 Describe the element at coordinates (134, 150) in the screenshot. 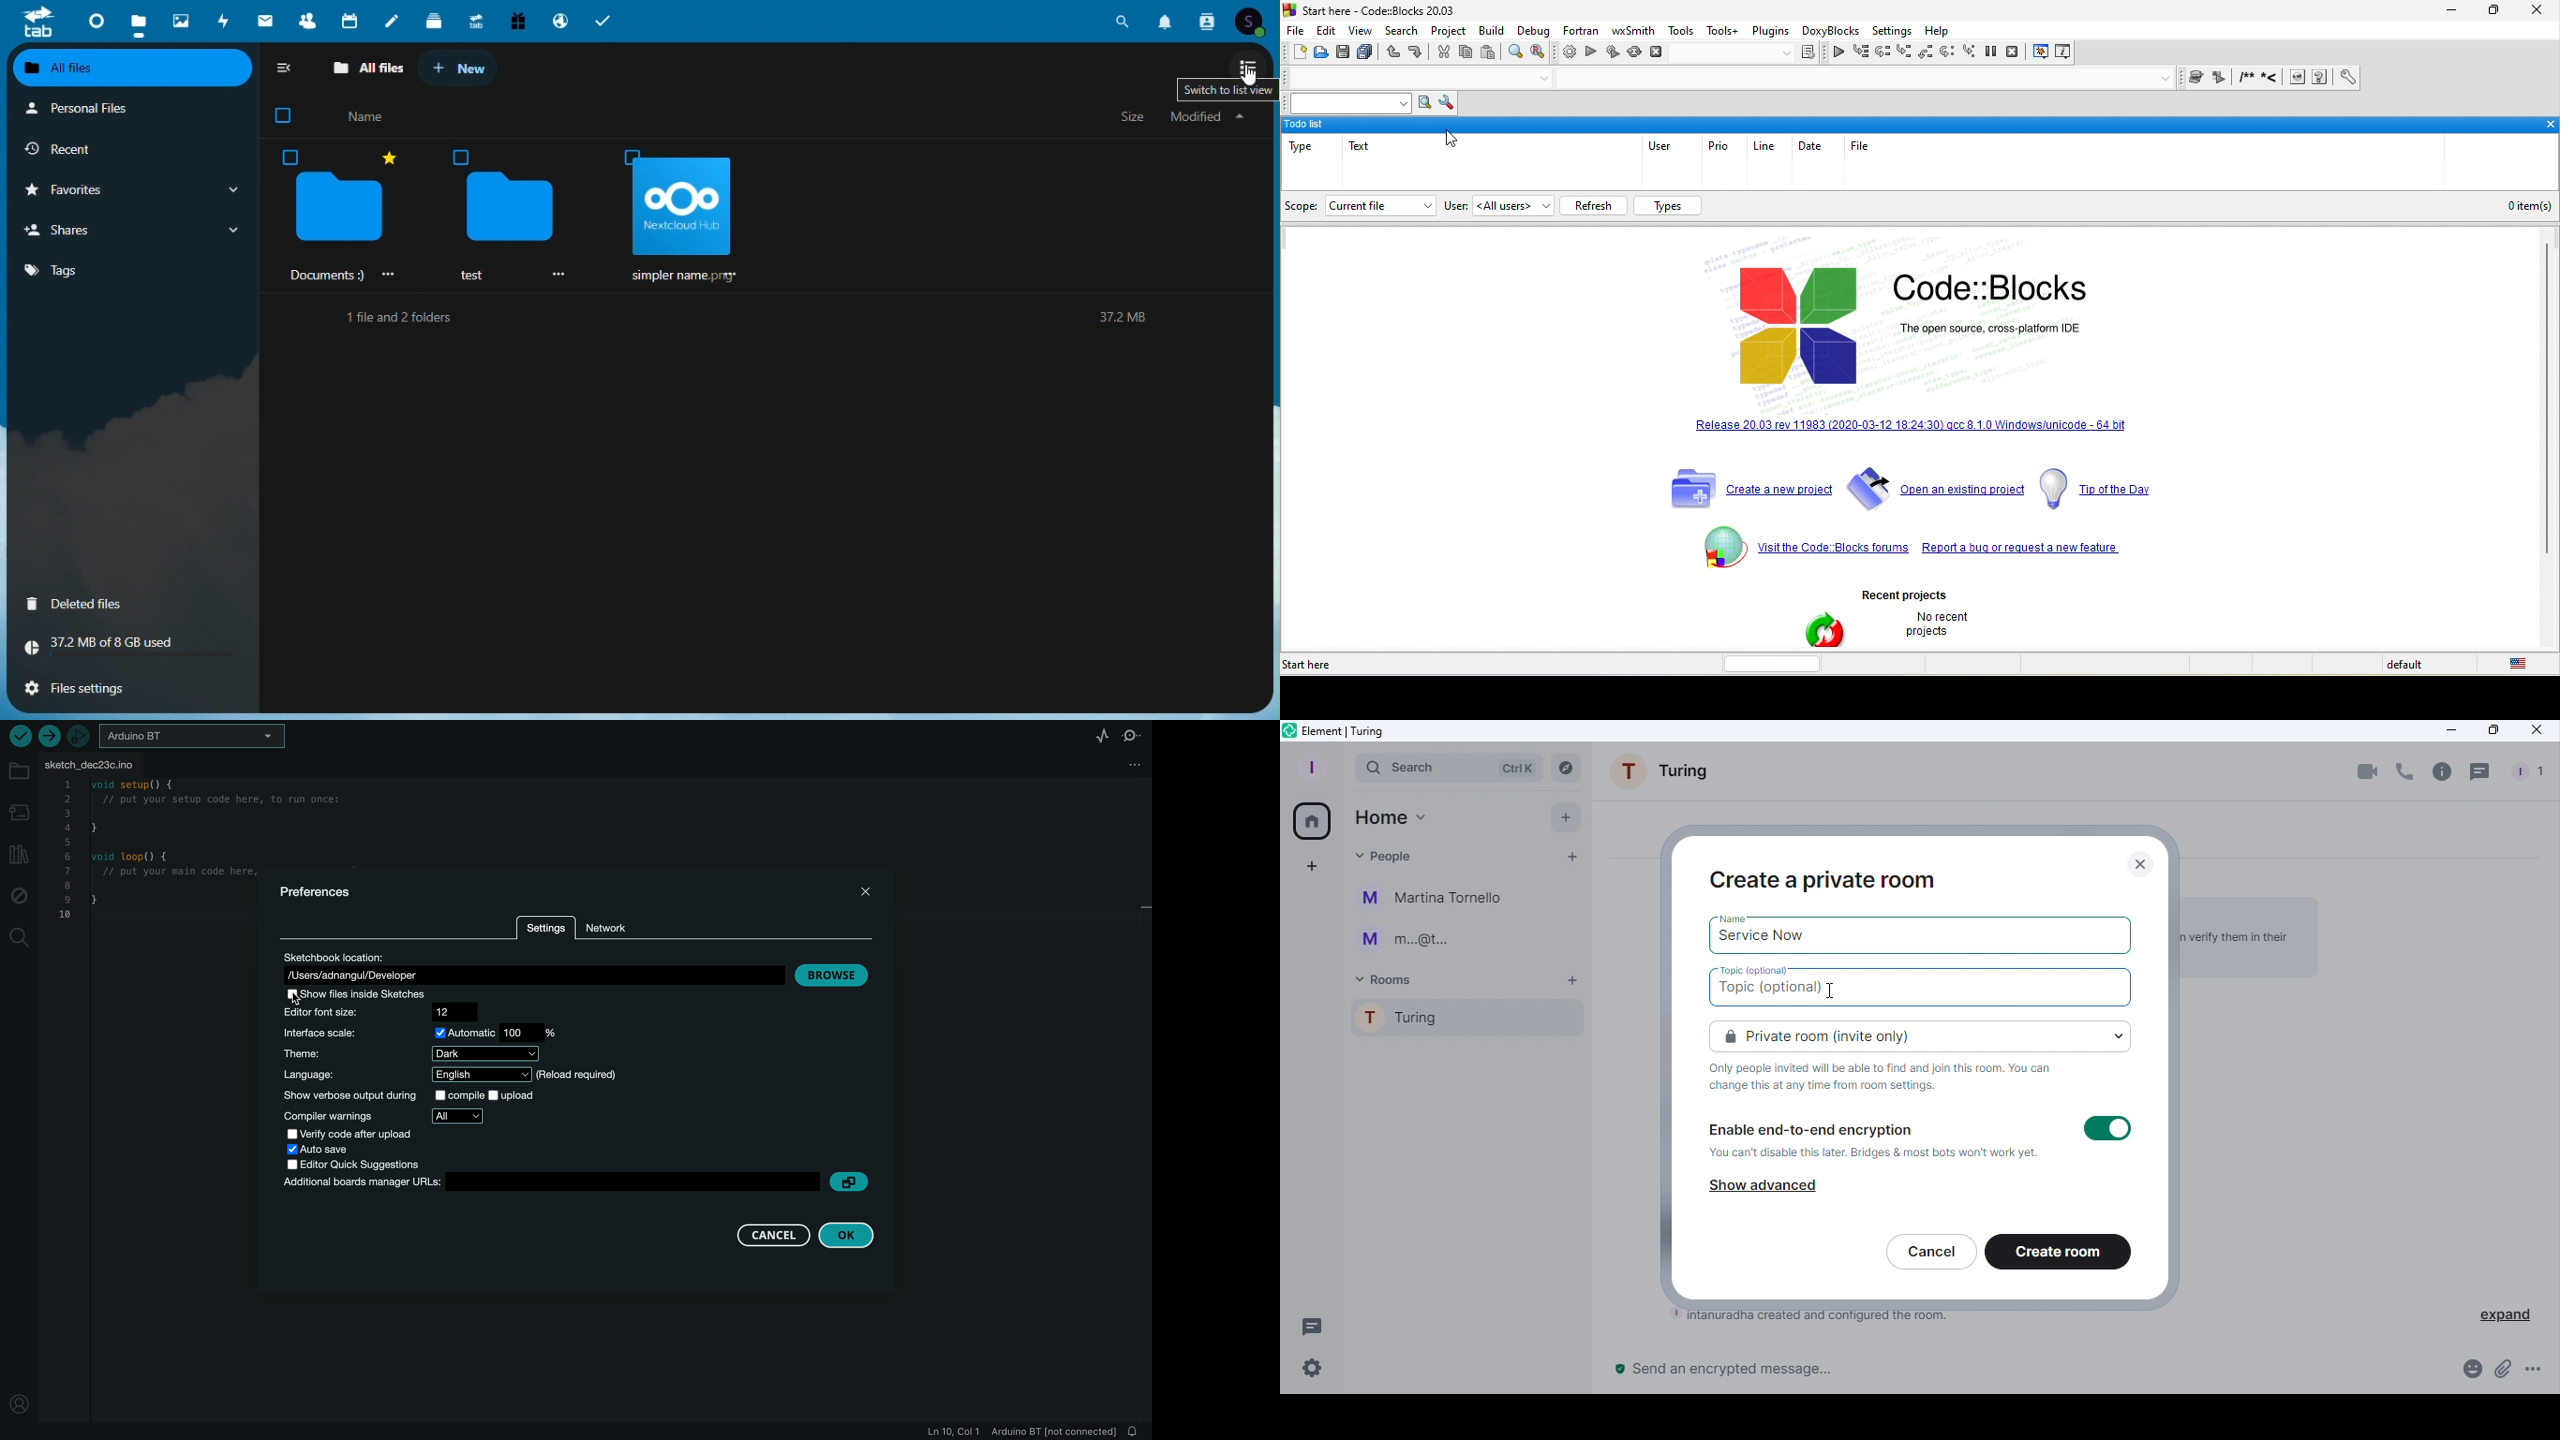

I see `Recent` at that location.